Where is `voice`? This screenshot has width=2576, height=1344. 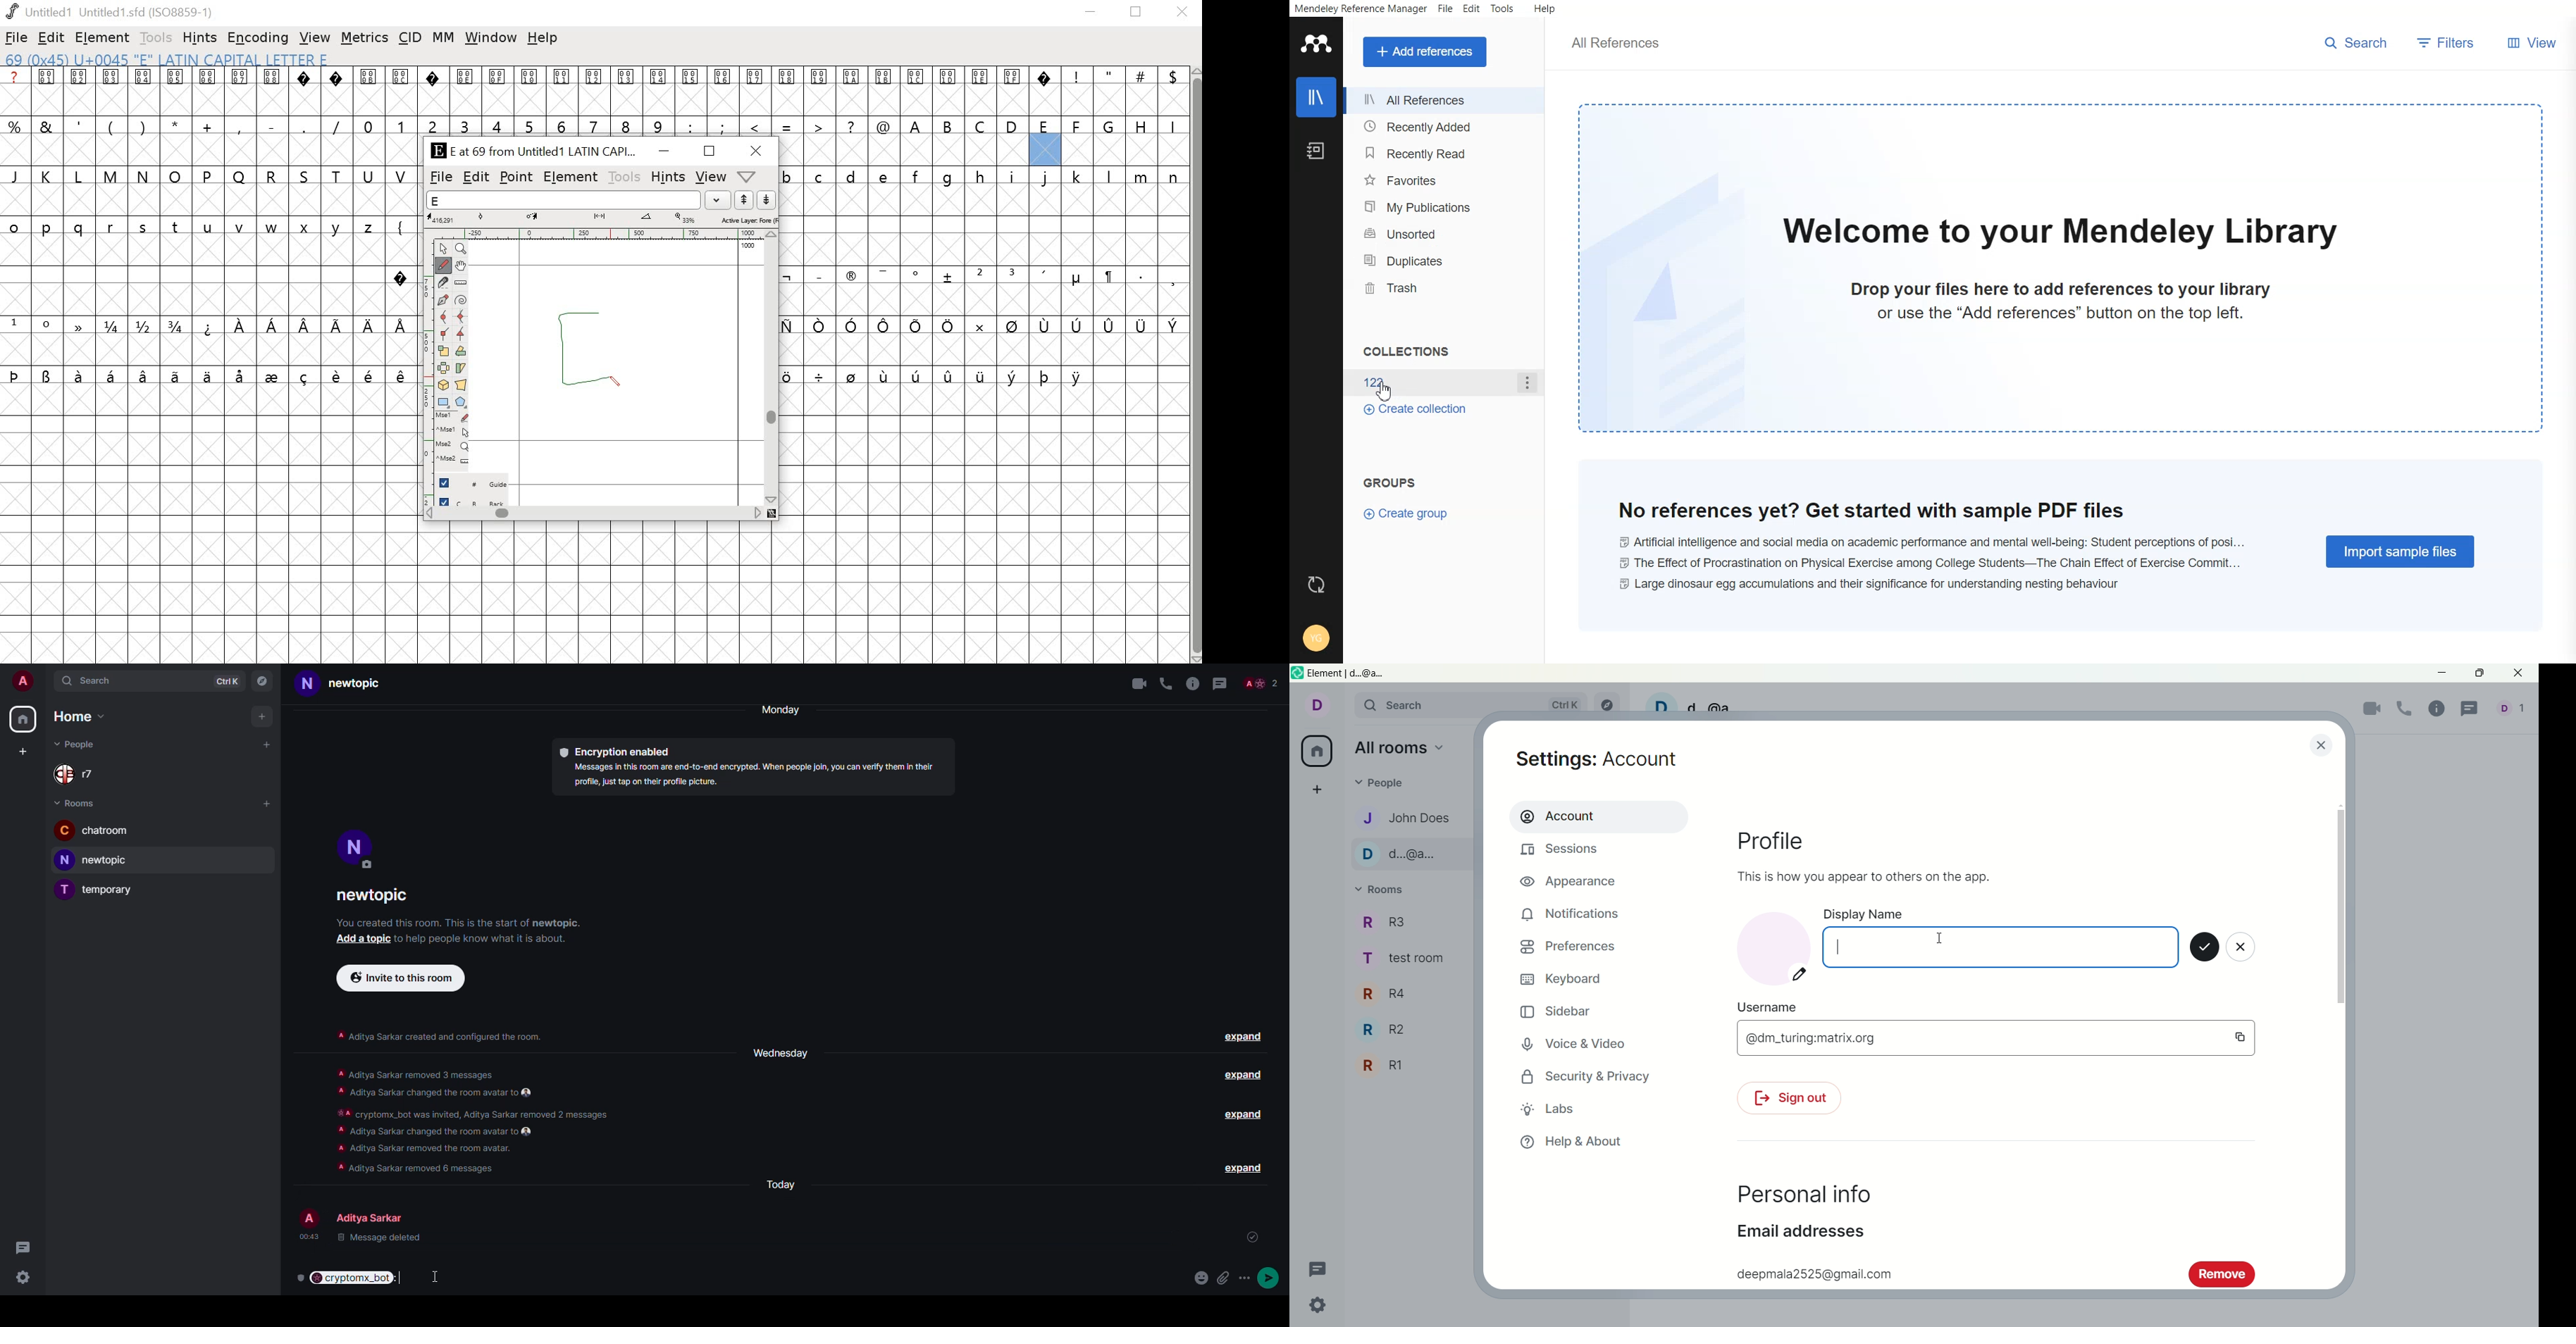 voice is located at coordinates (1163, 682).